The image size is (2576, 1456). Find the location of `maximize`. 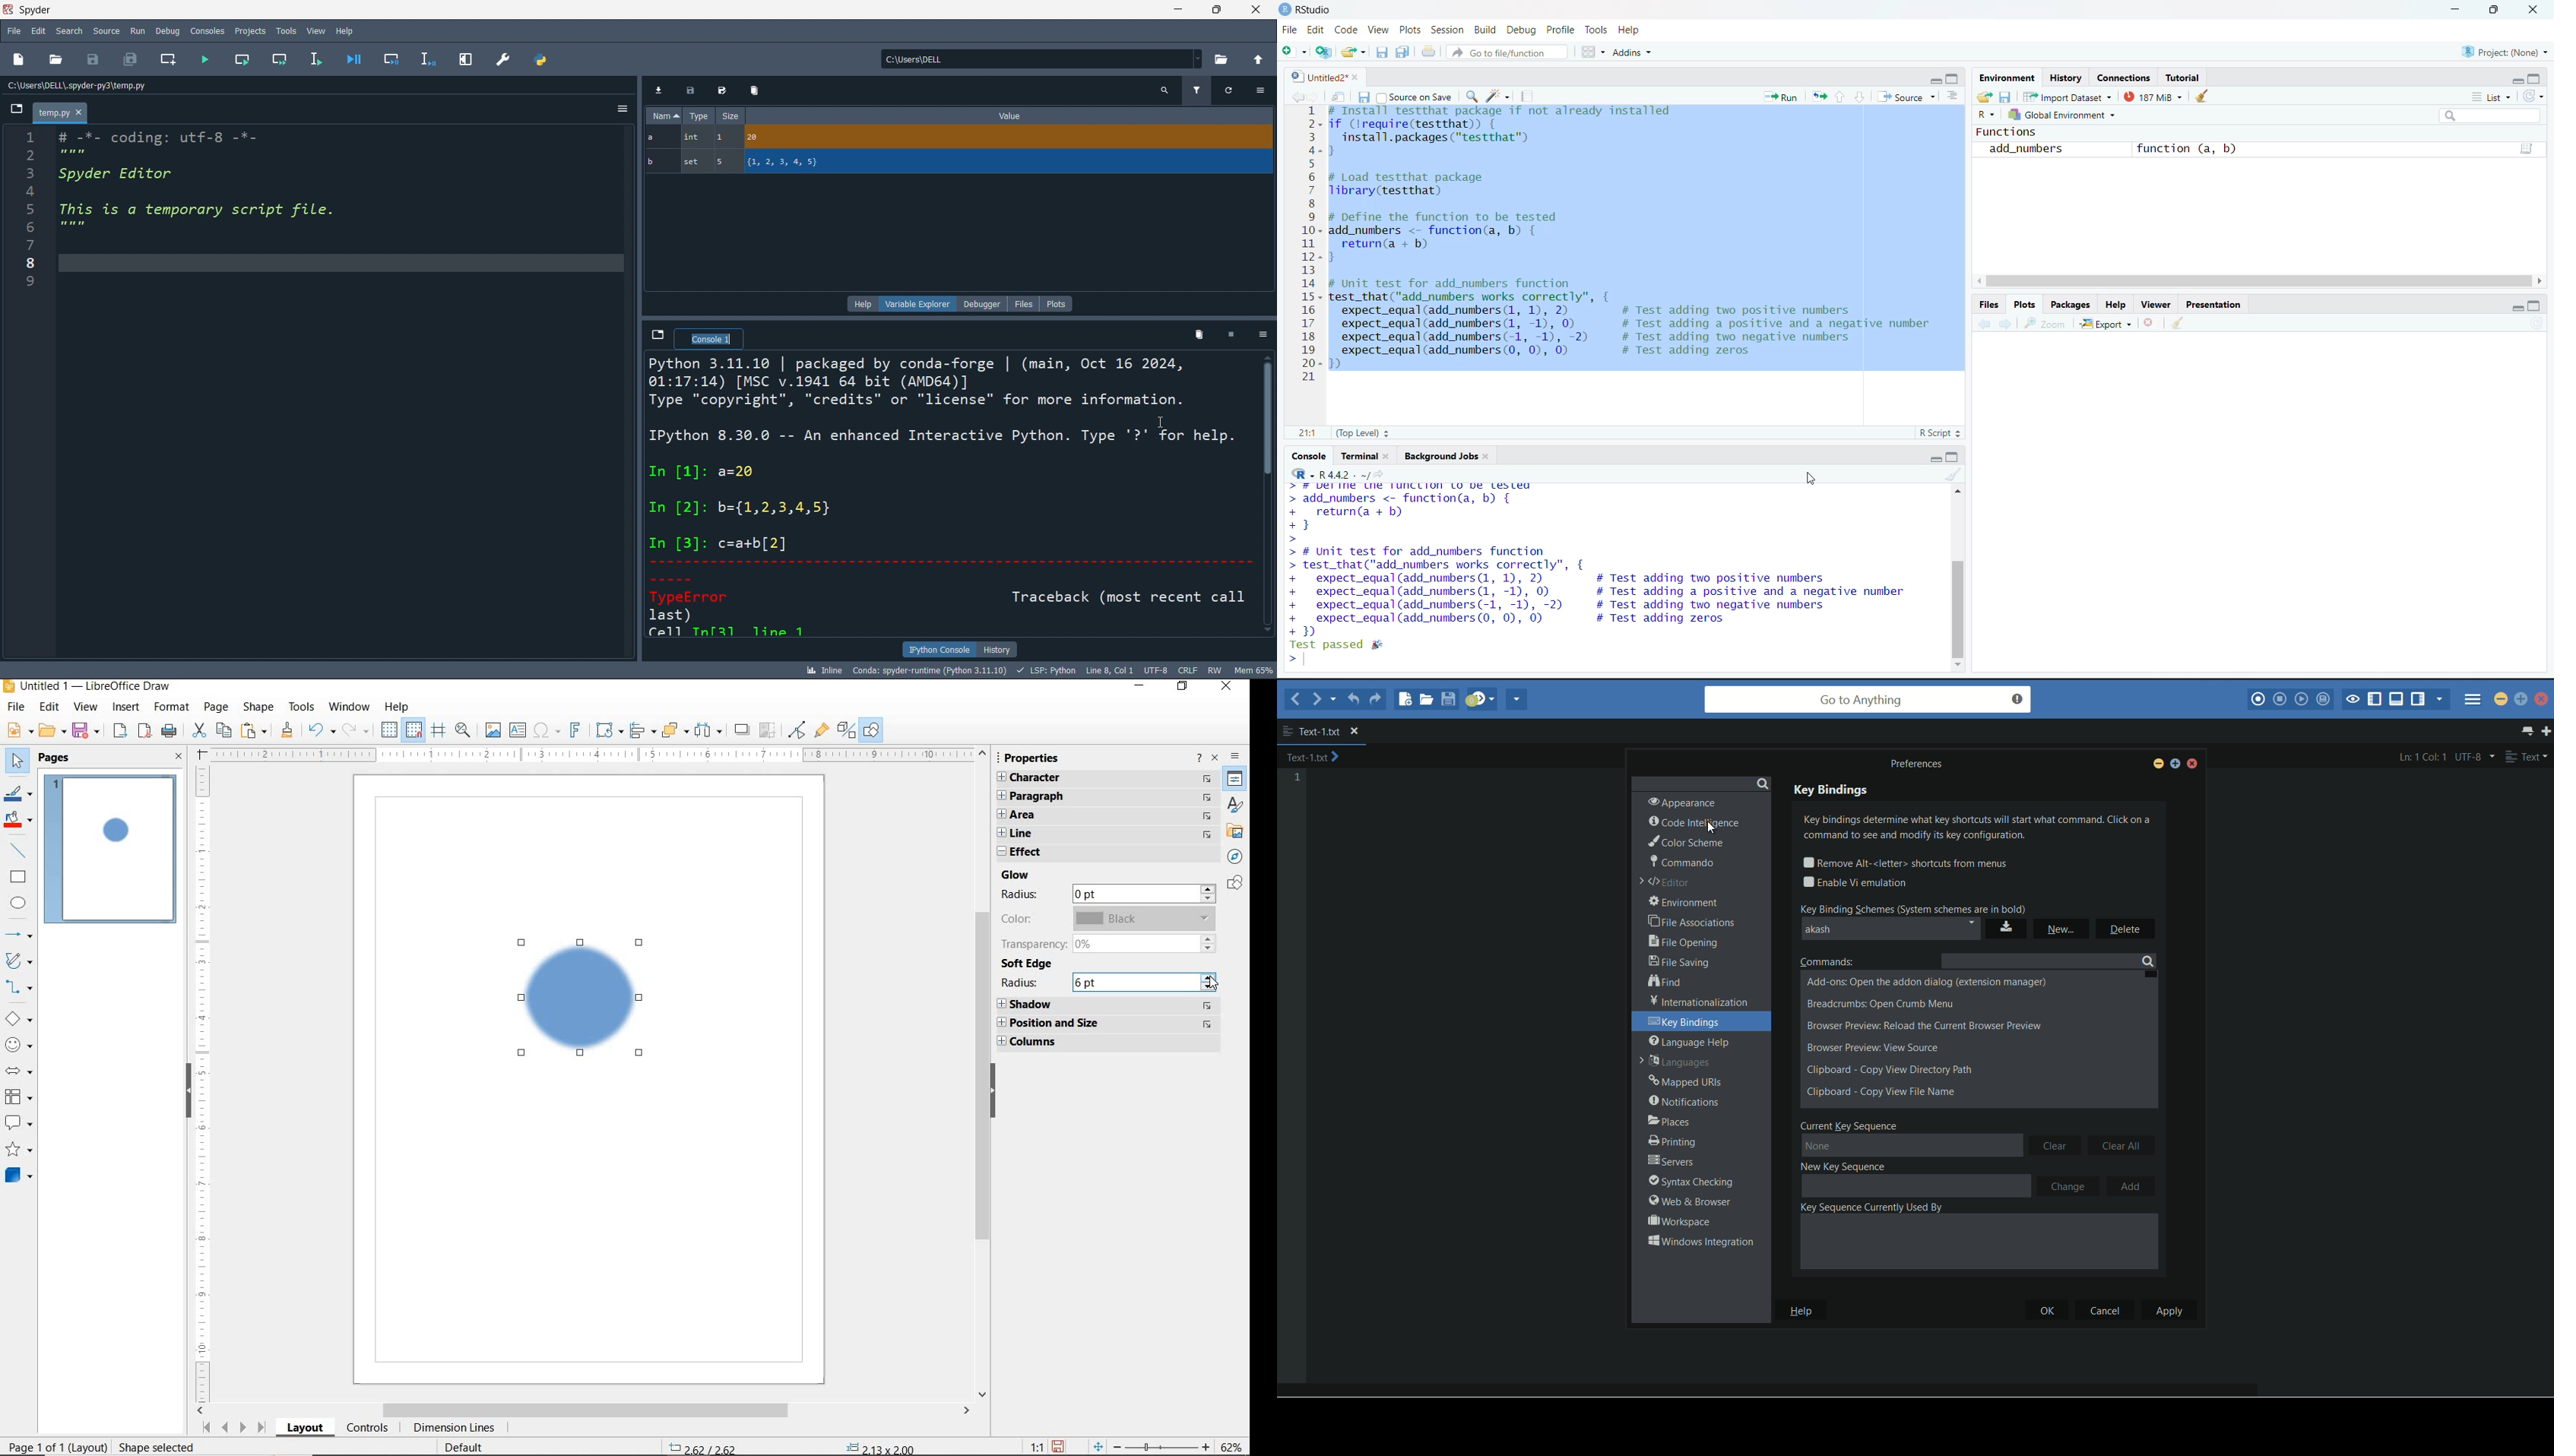

maximize is located at coordinates (1955, 78).